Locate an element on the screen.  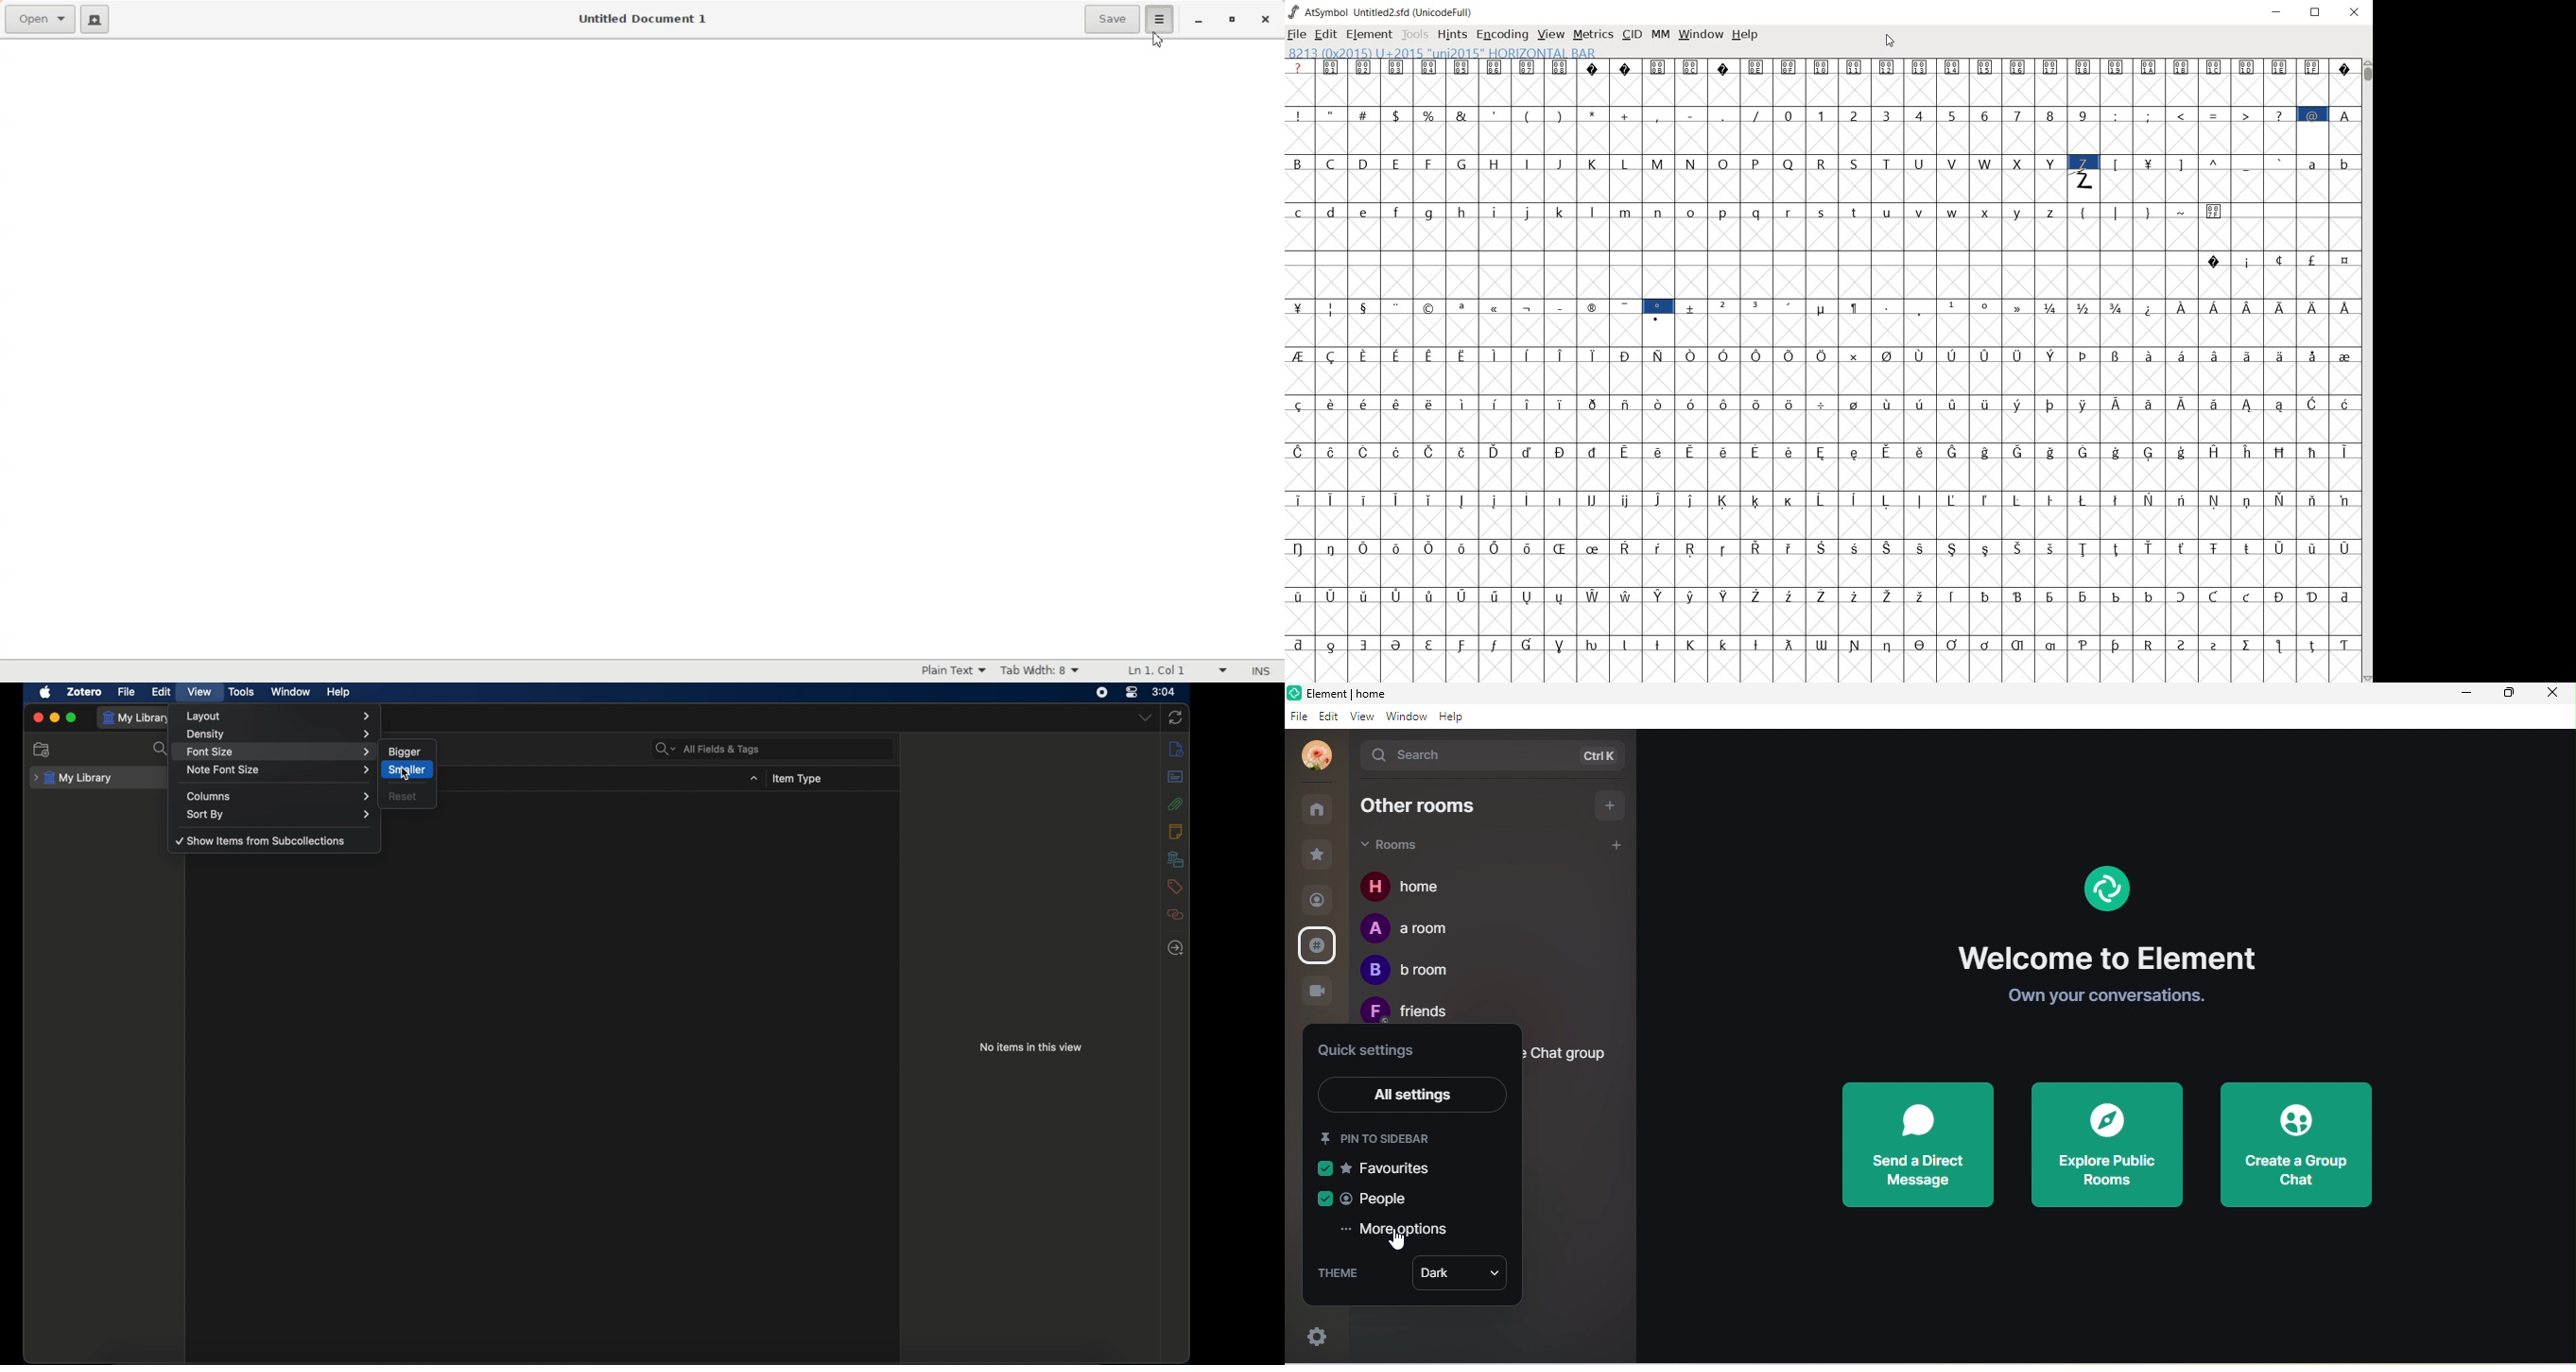
Save is located at coordinates (1111, 19).